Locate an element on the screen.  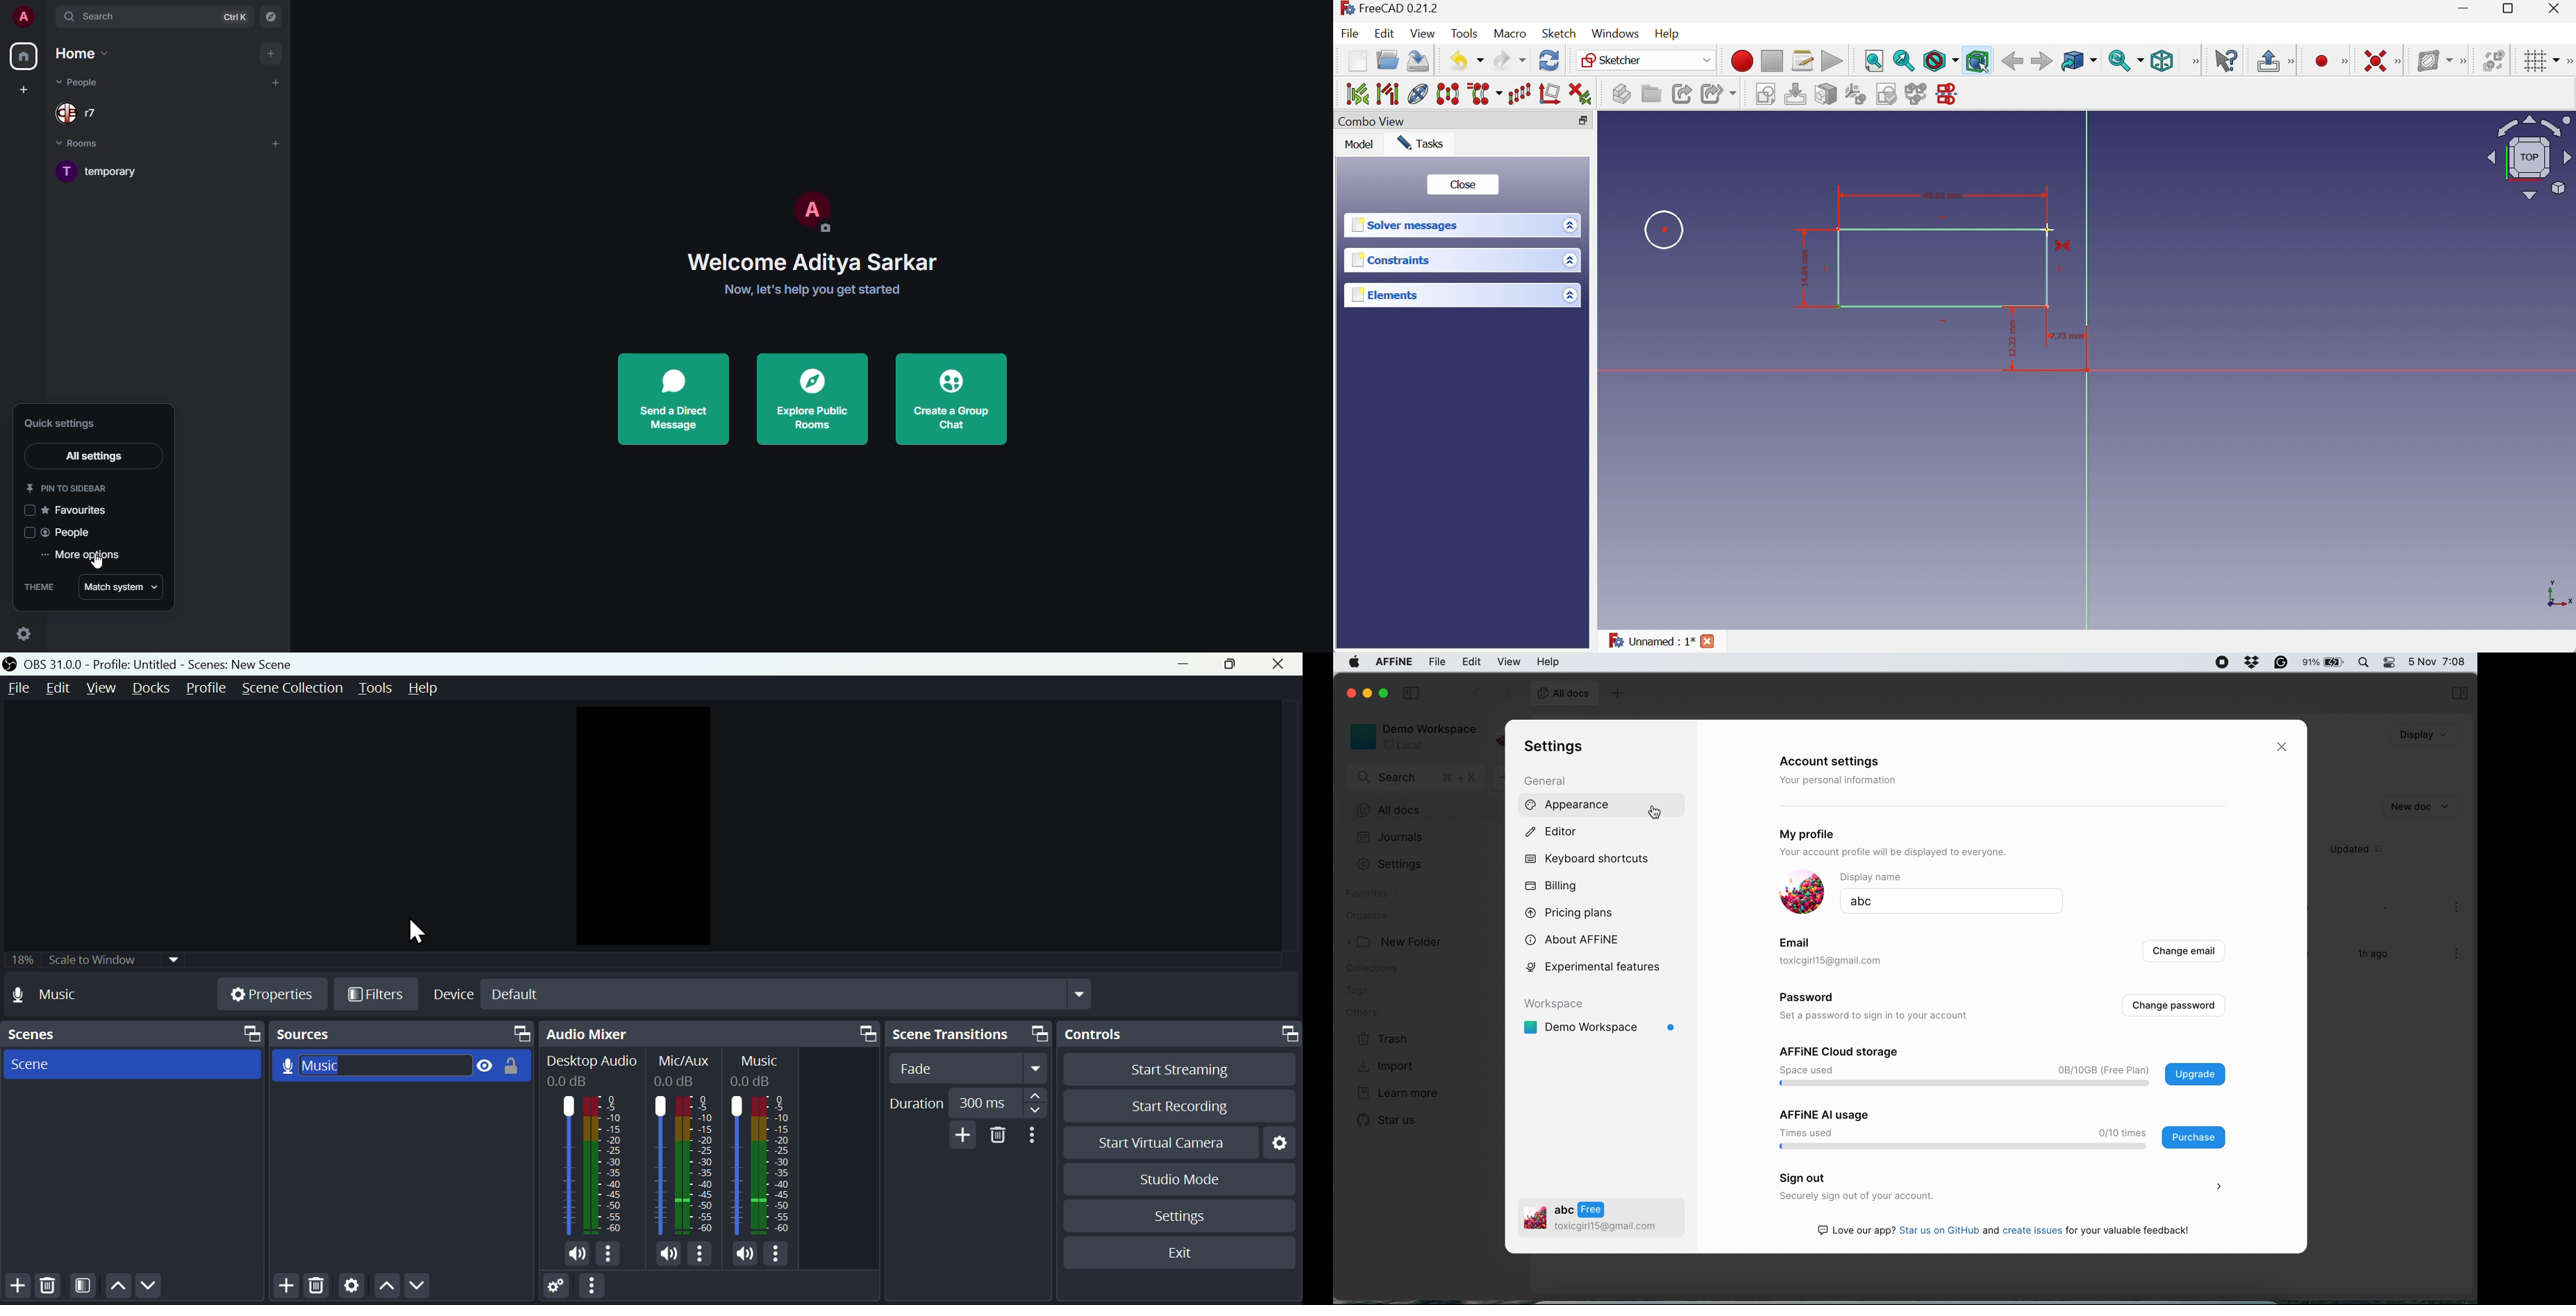
Move down is located at coordinates (419, 1287).